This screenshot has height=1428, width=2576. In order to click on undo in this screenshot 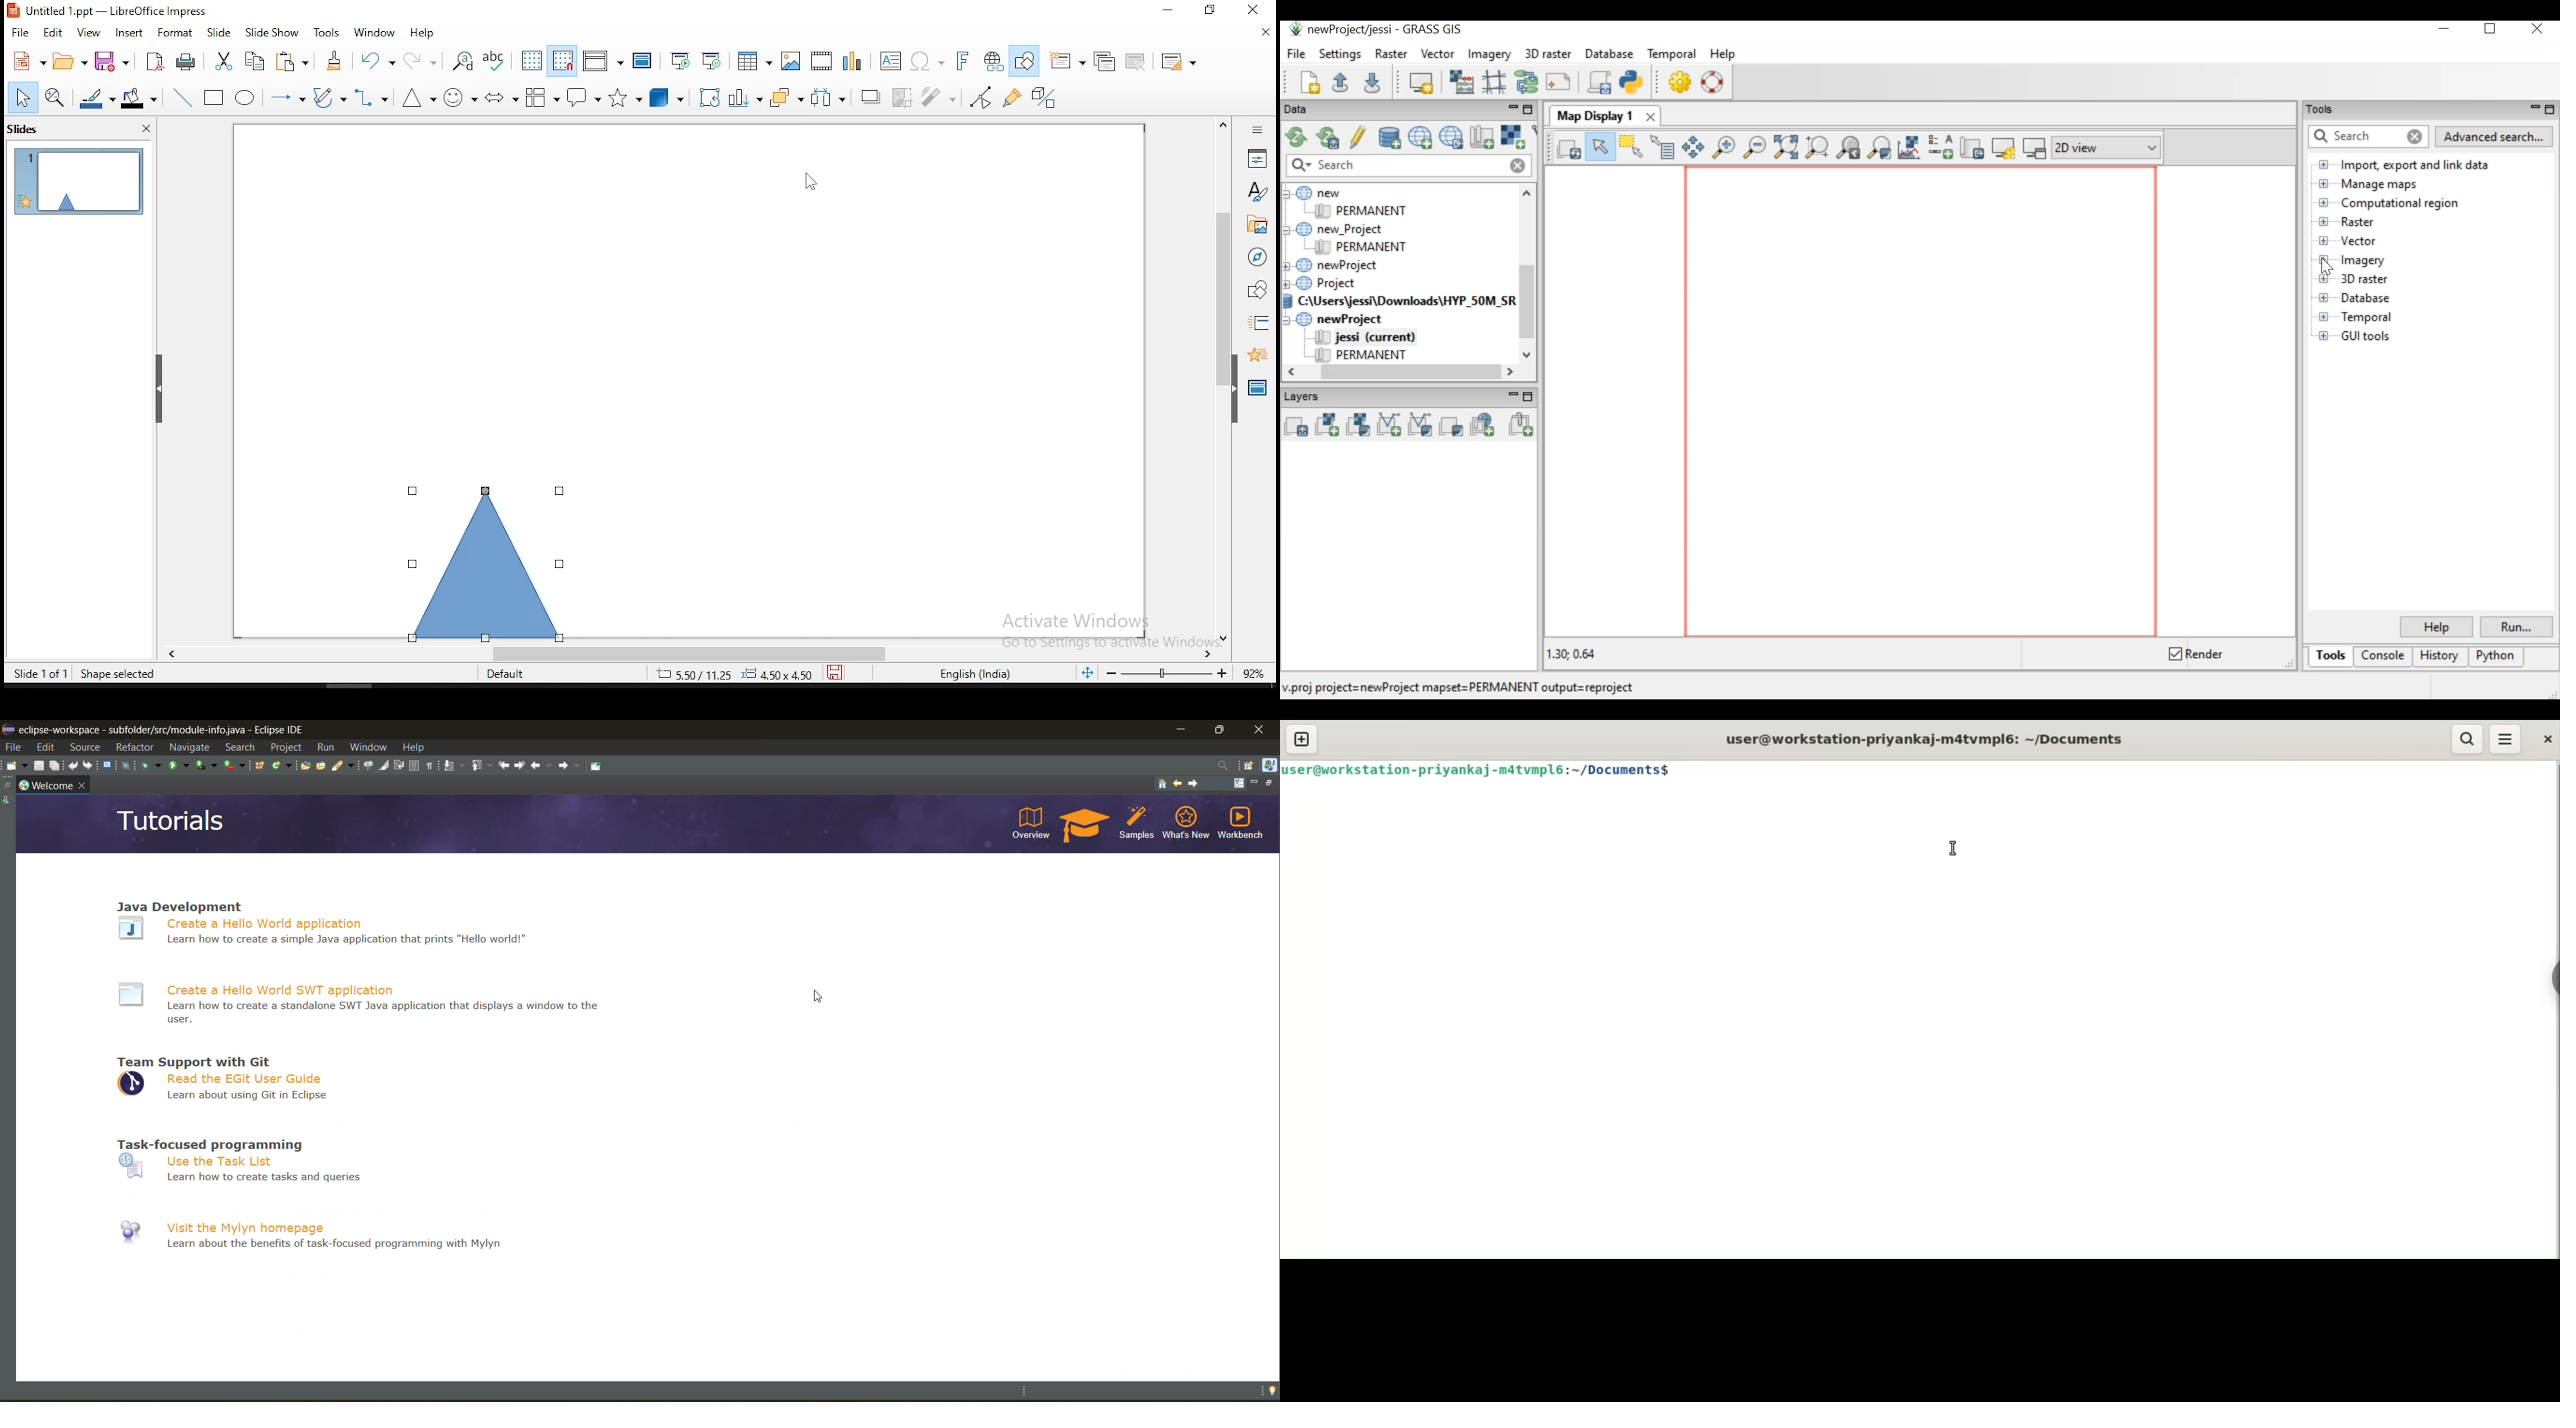, I will do `click(378, 61)`.